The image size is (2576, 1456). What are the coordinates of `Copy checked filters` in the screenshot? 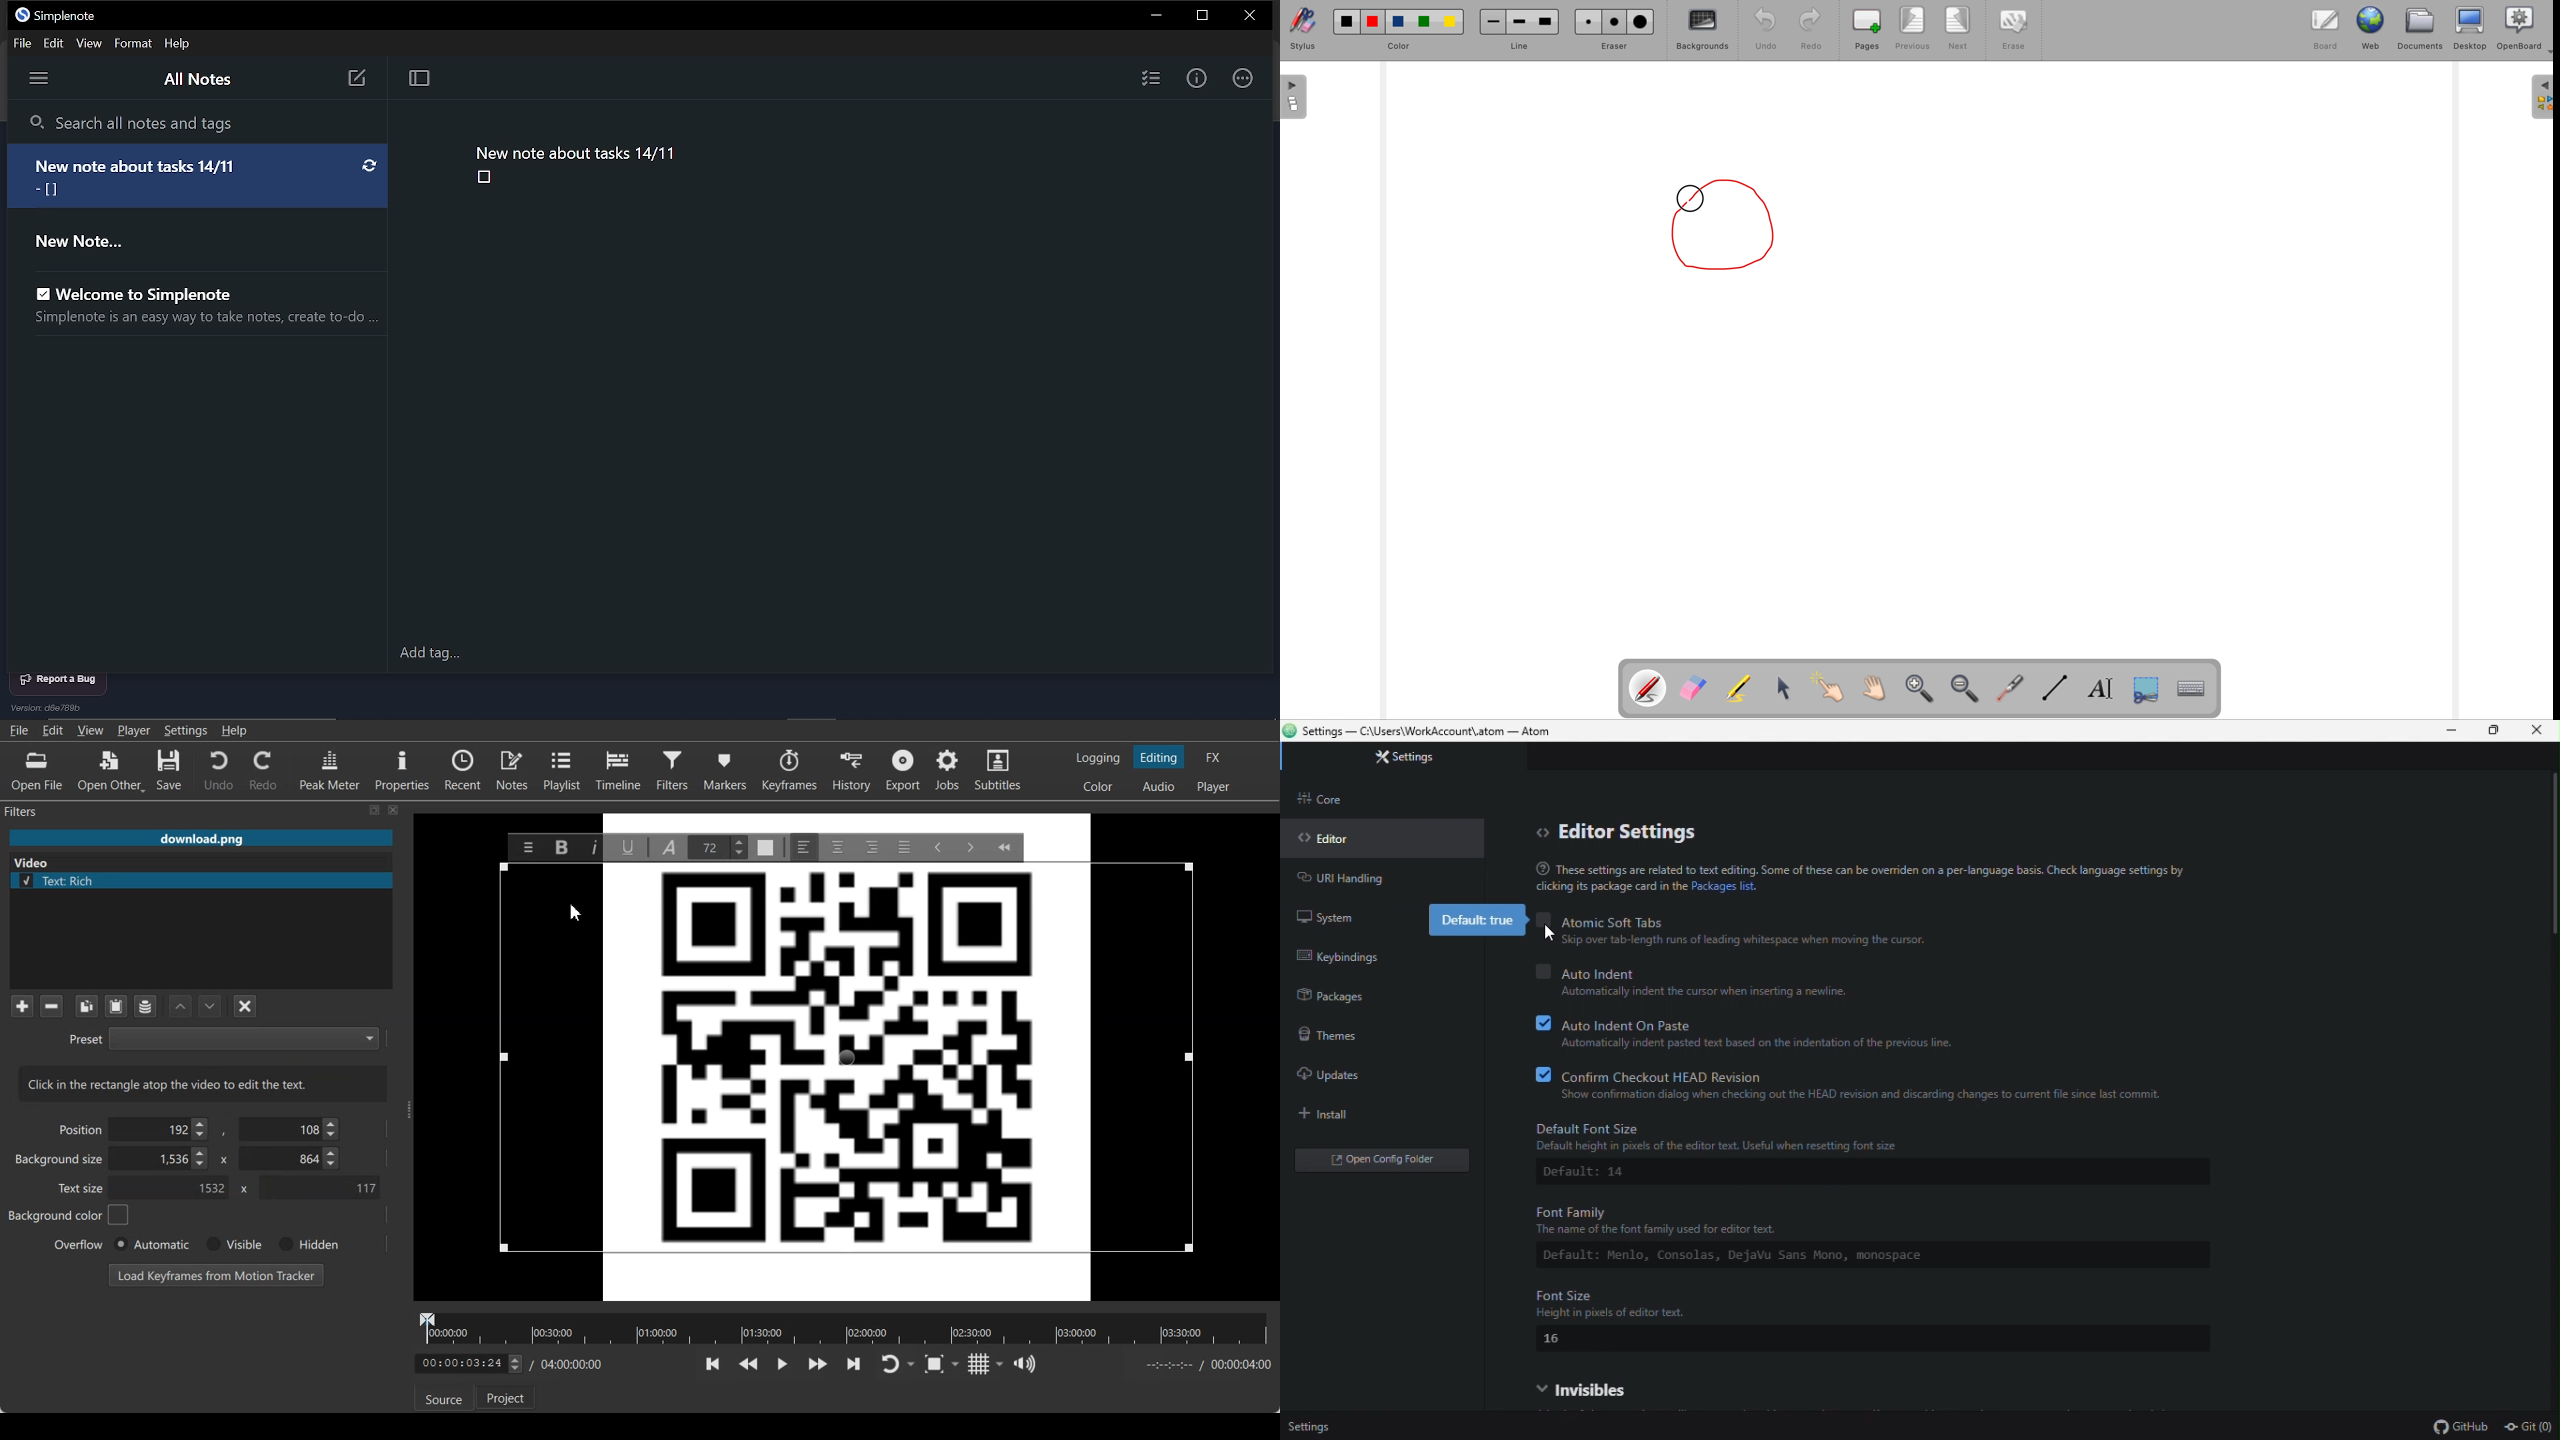 It's located at (86, 1006).